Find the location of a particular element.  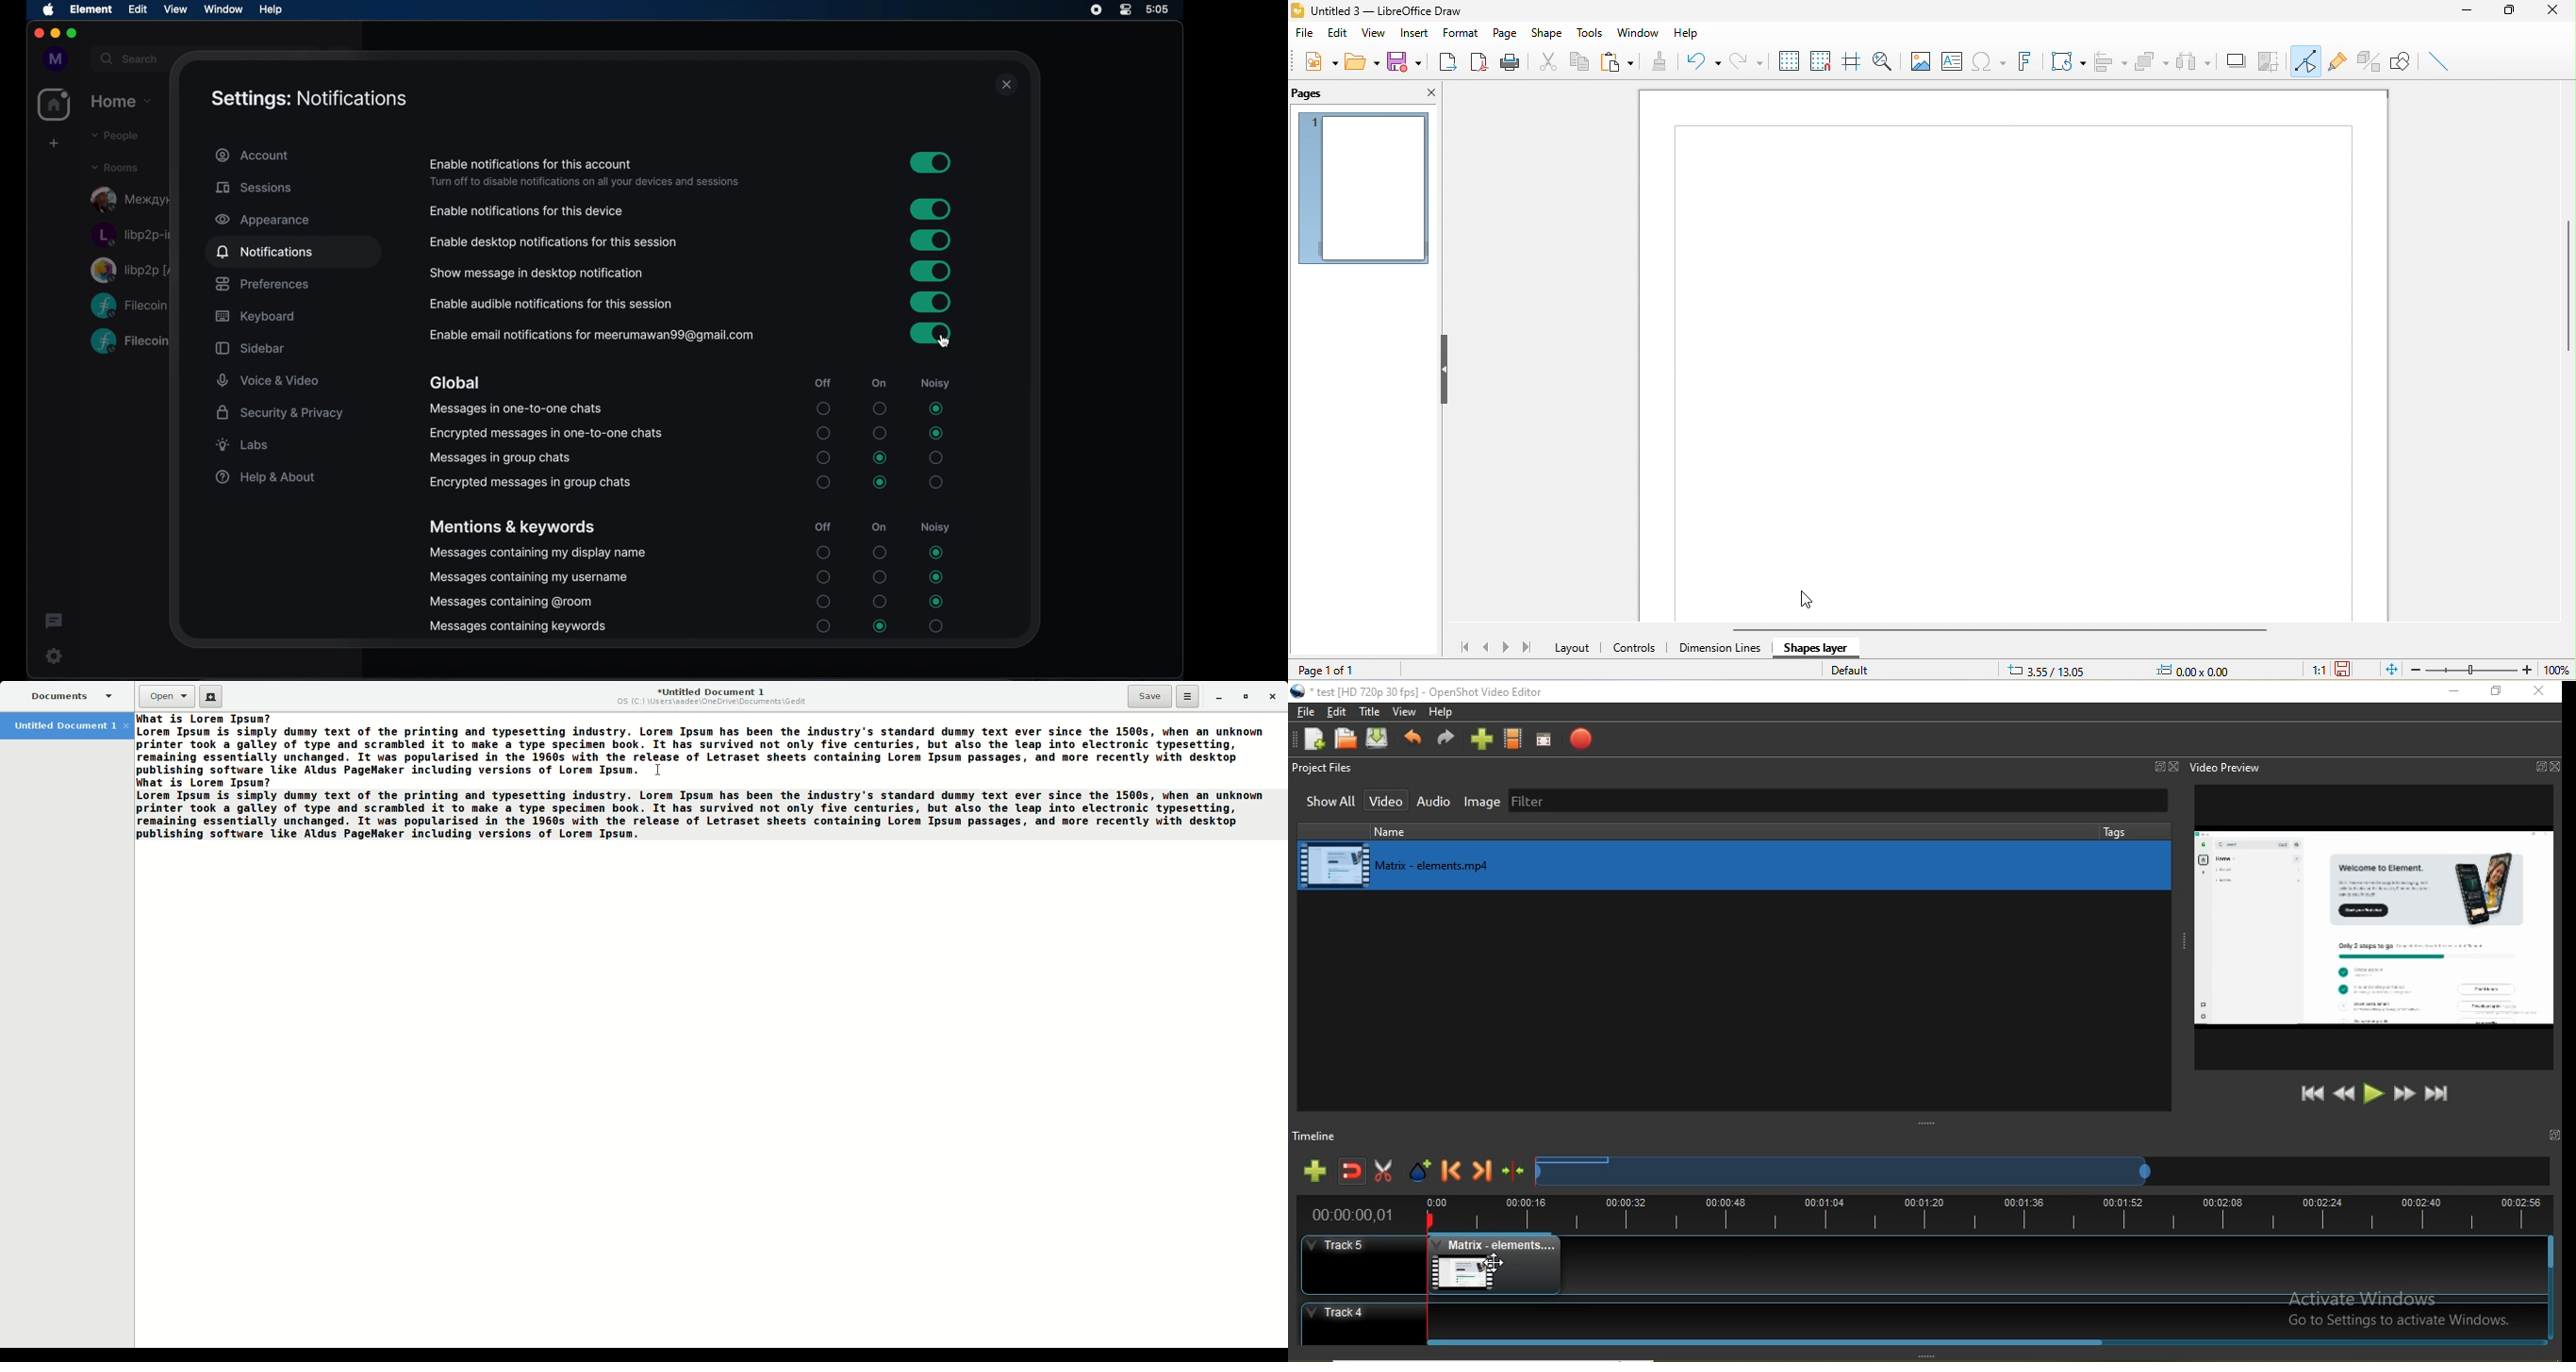

radio button is located at coordinates (824, 482).